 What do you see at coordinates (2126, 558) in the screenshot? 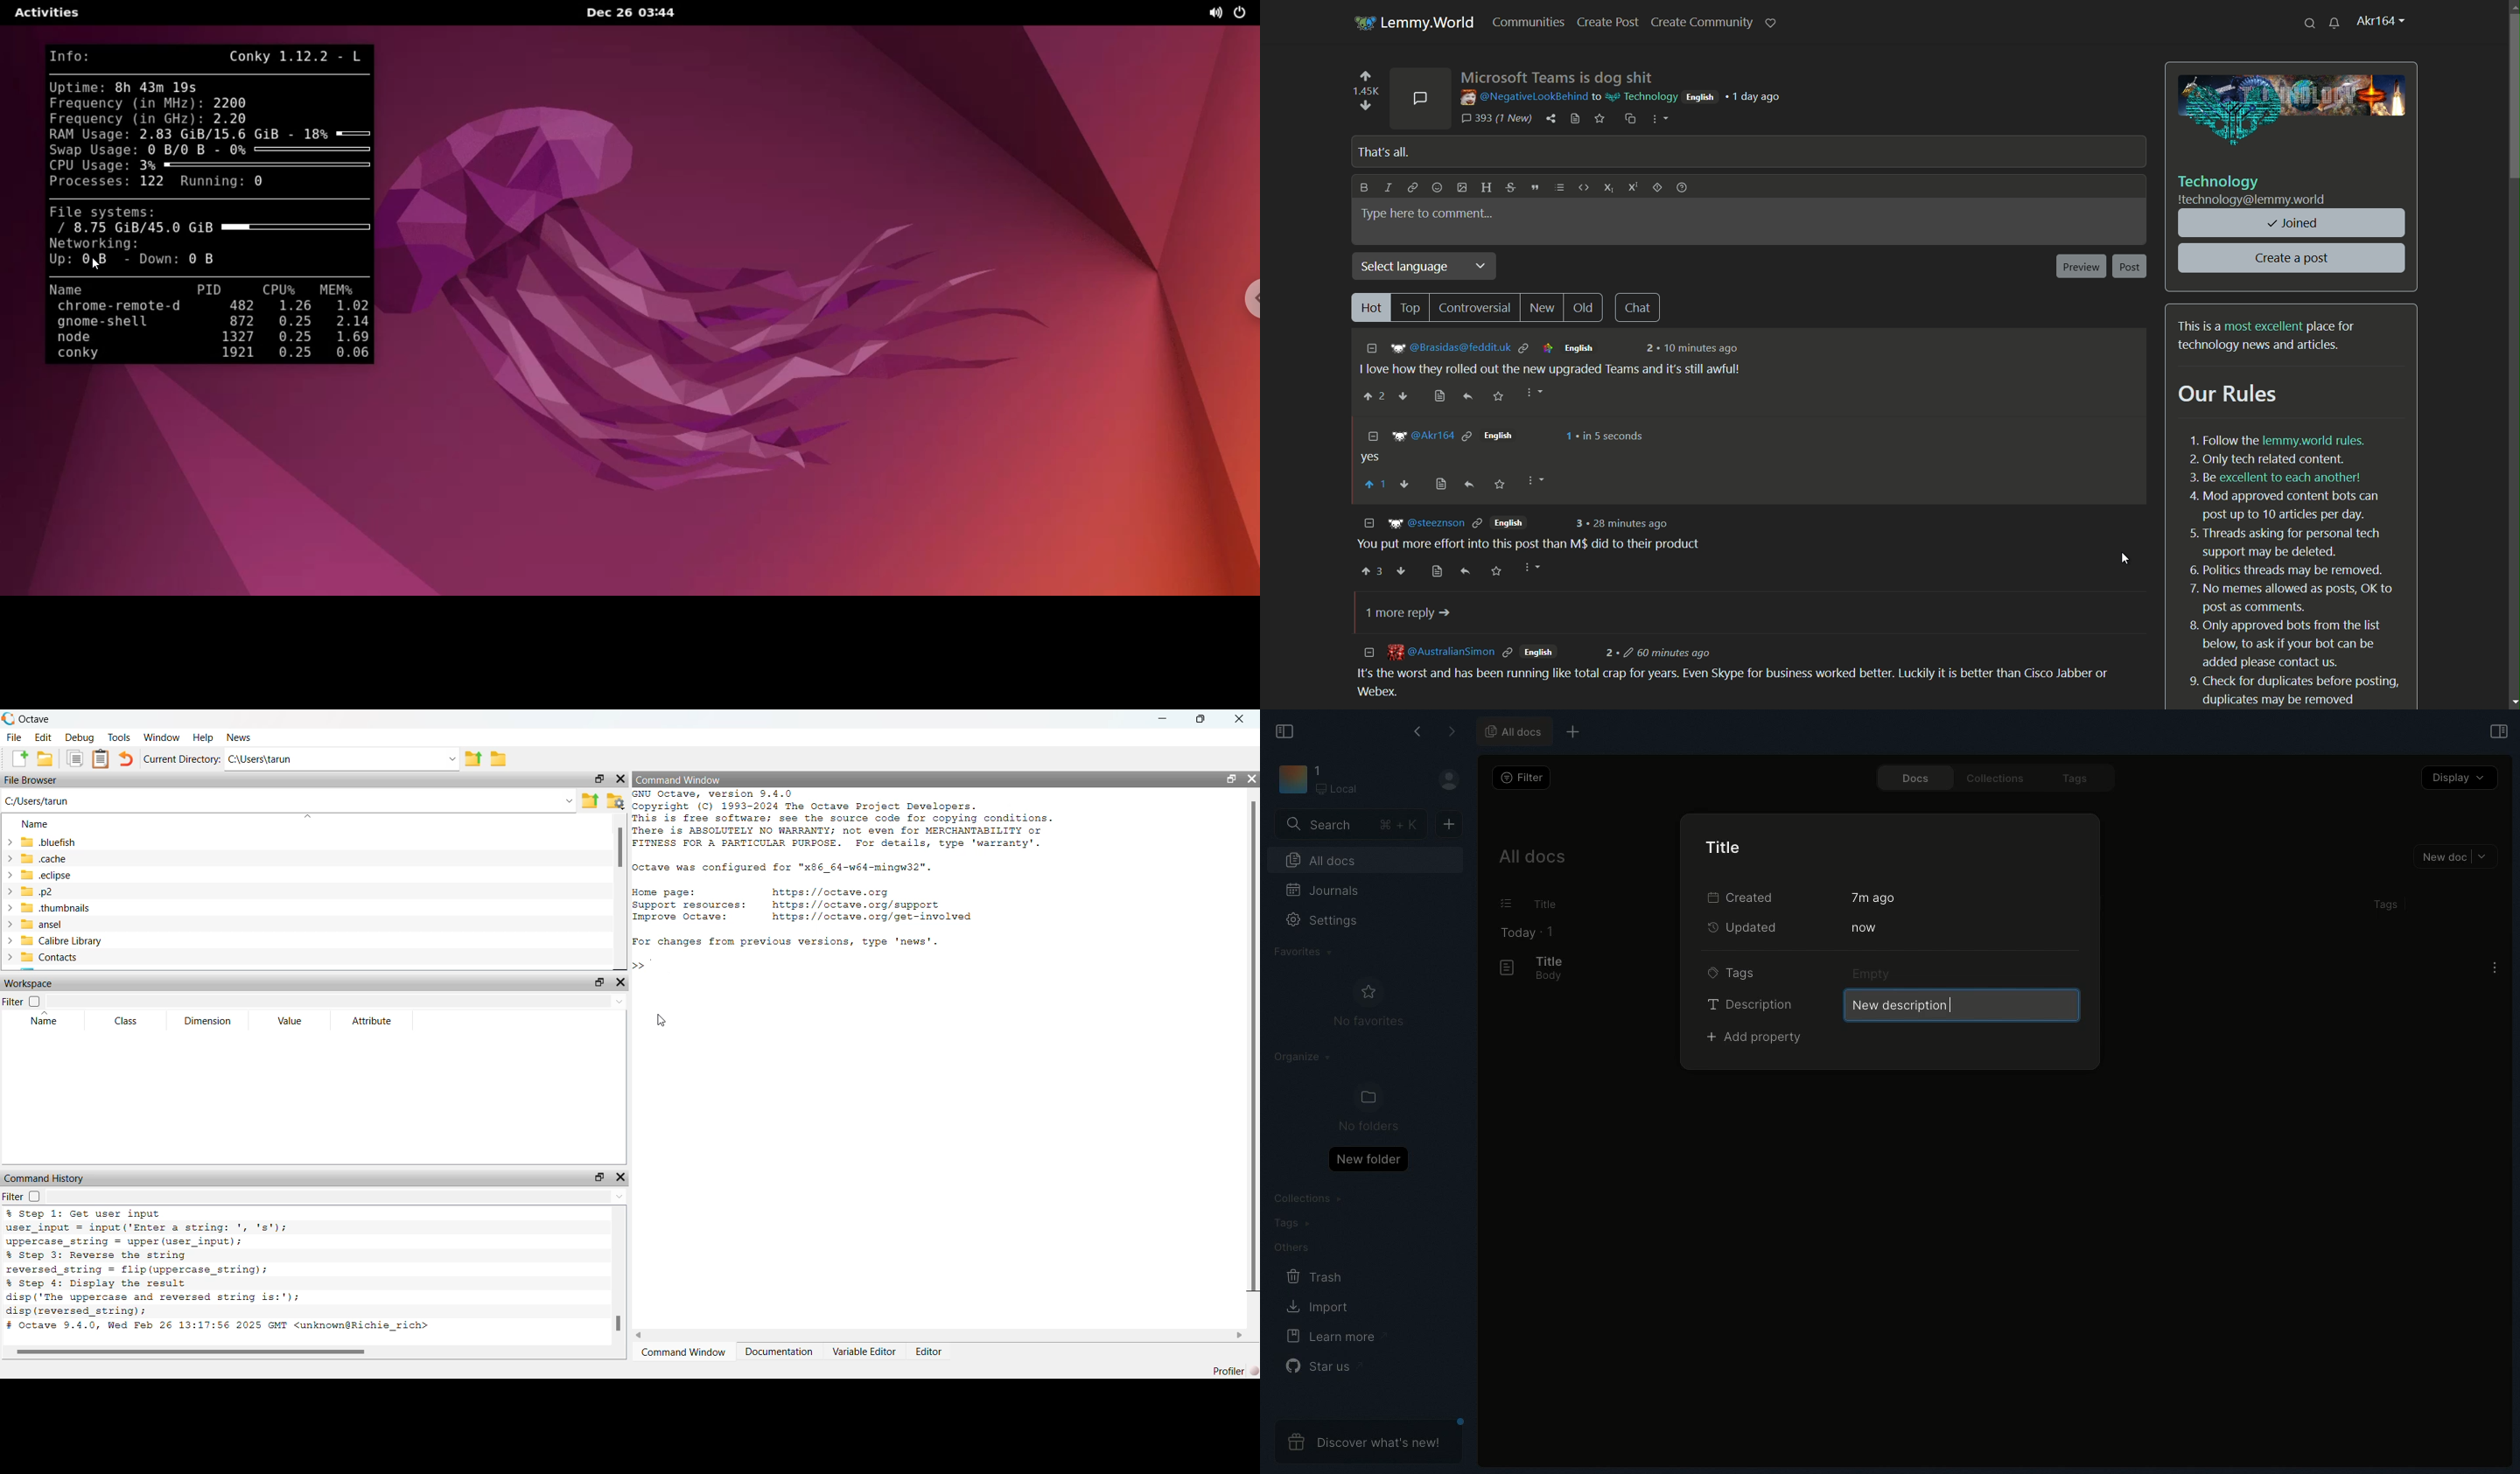
I see `cursor` at bounding box center [2126, 558].